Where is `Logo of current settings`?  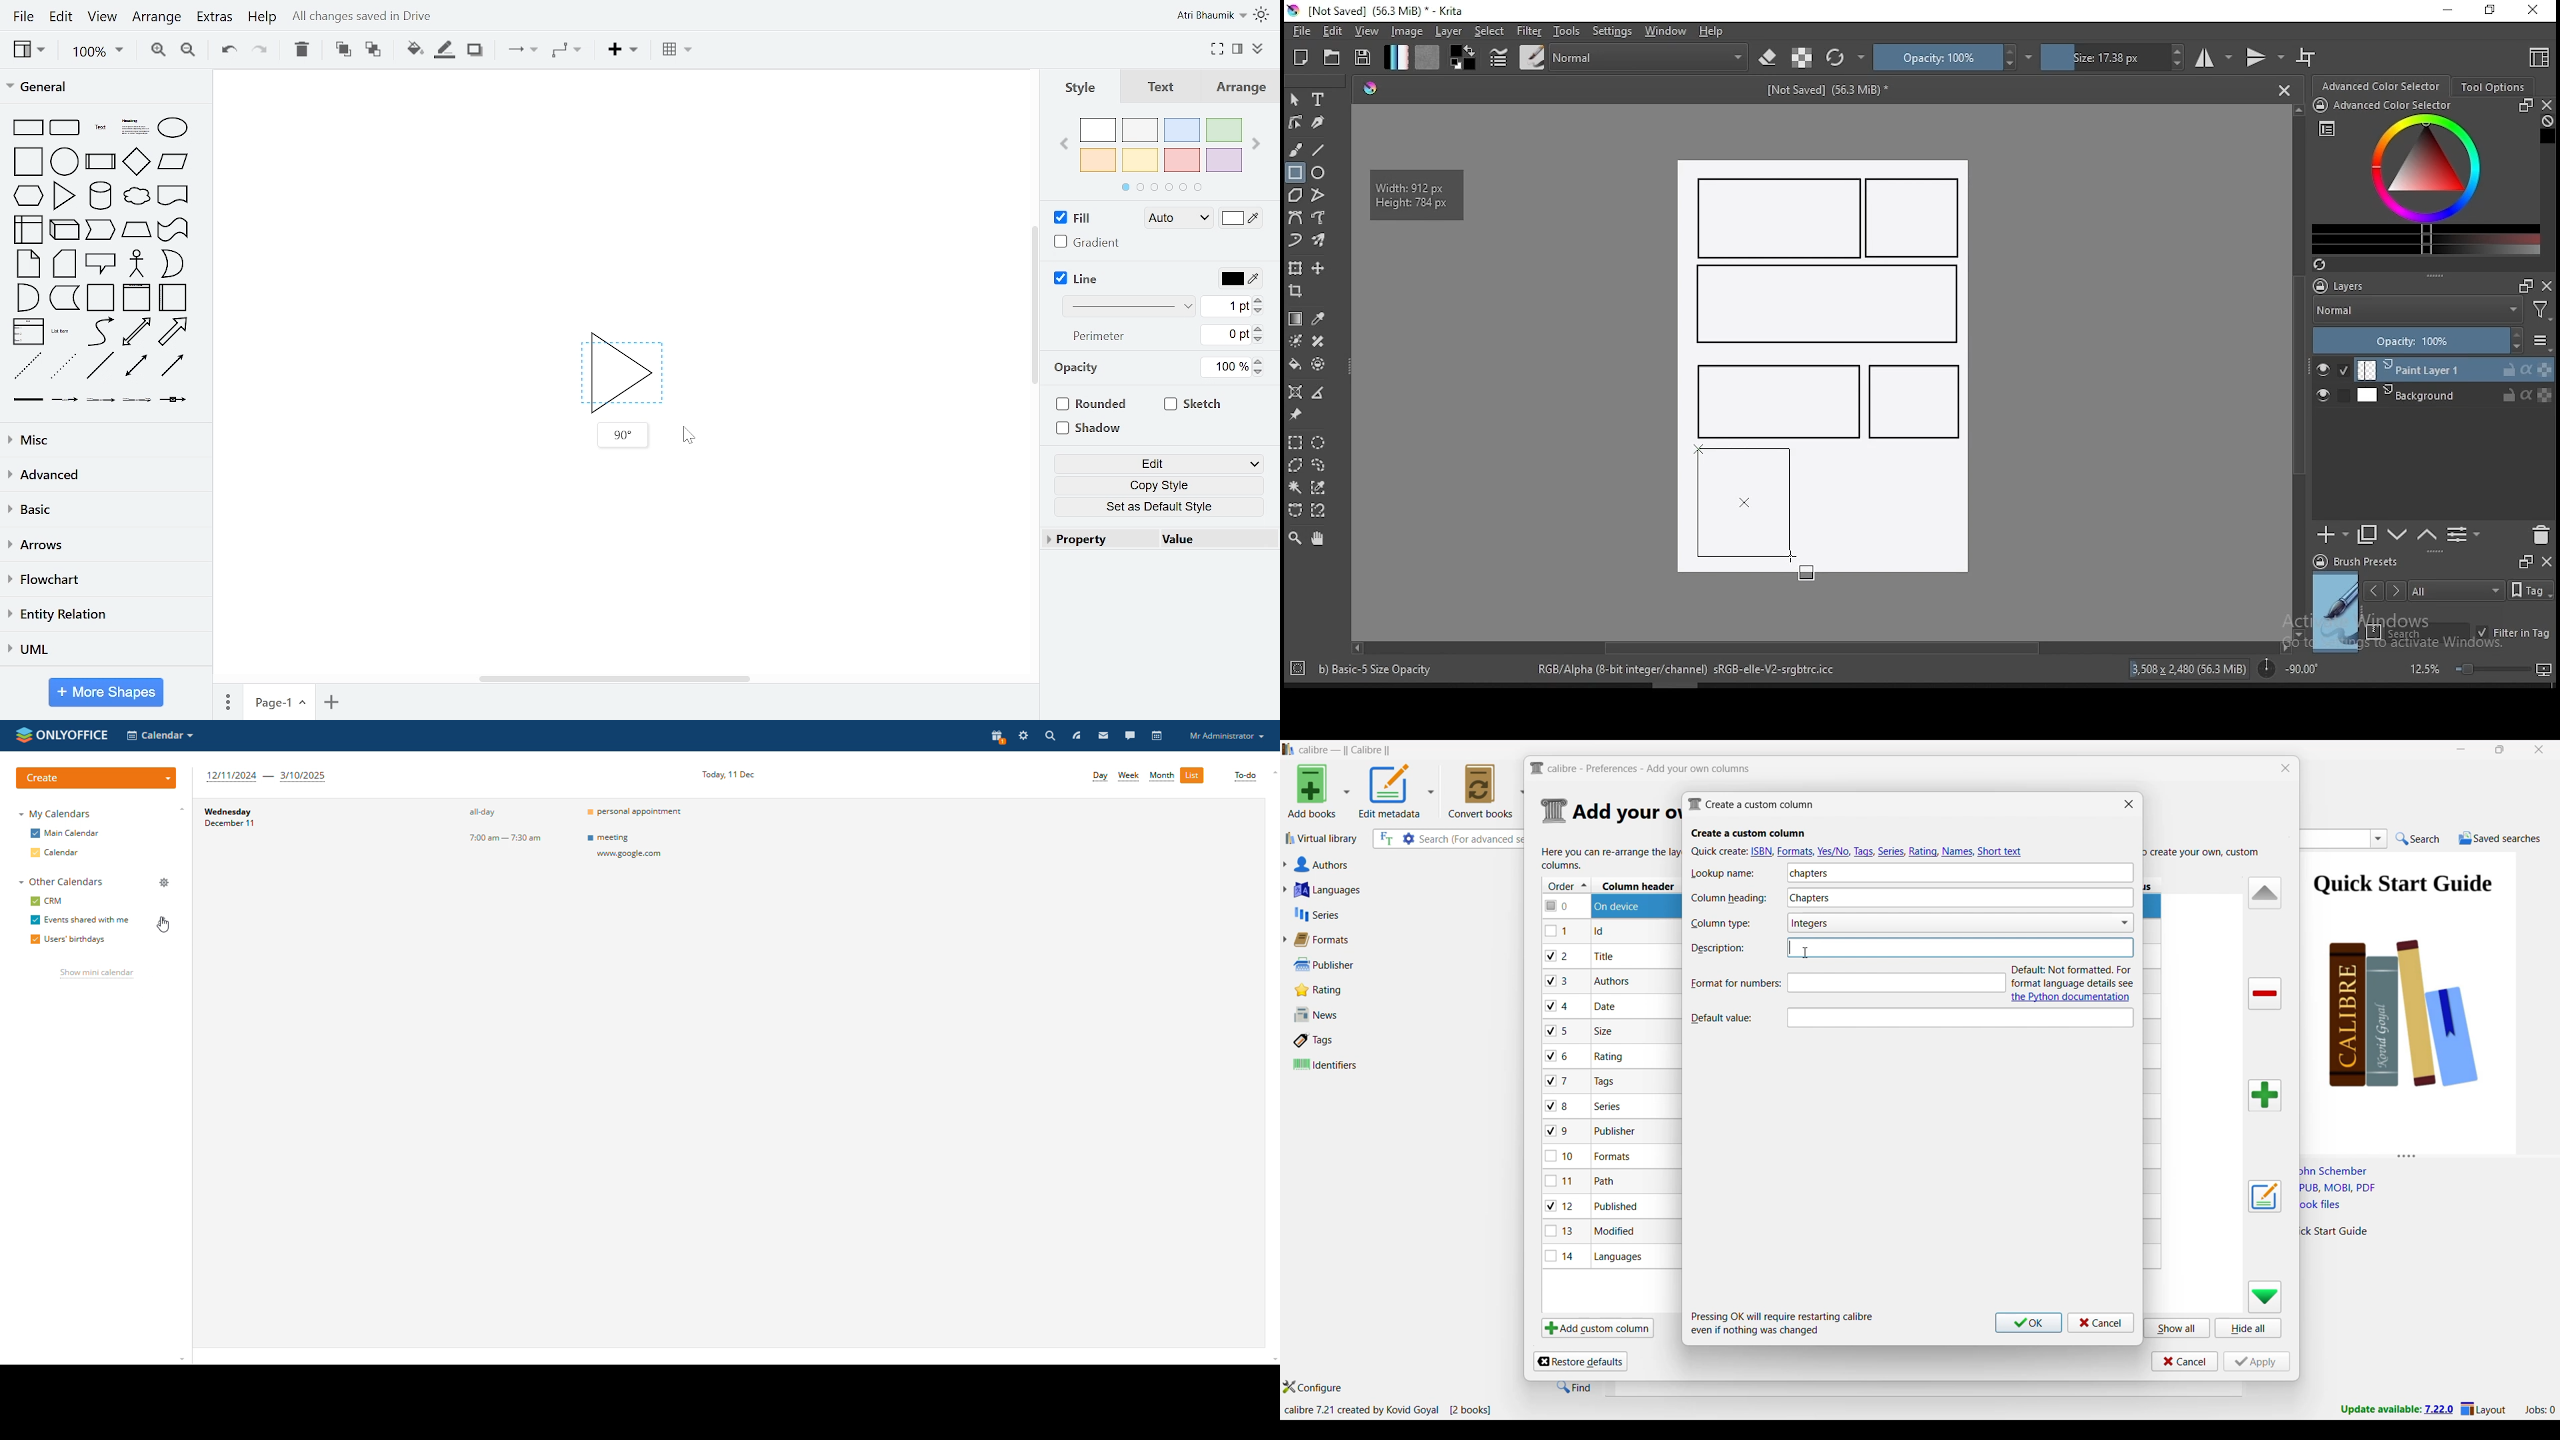
Logo of current settings is located at coordinates (1555, 811).